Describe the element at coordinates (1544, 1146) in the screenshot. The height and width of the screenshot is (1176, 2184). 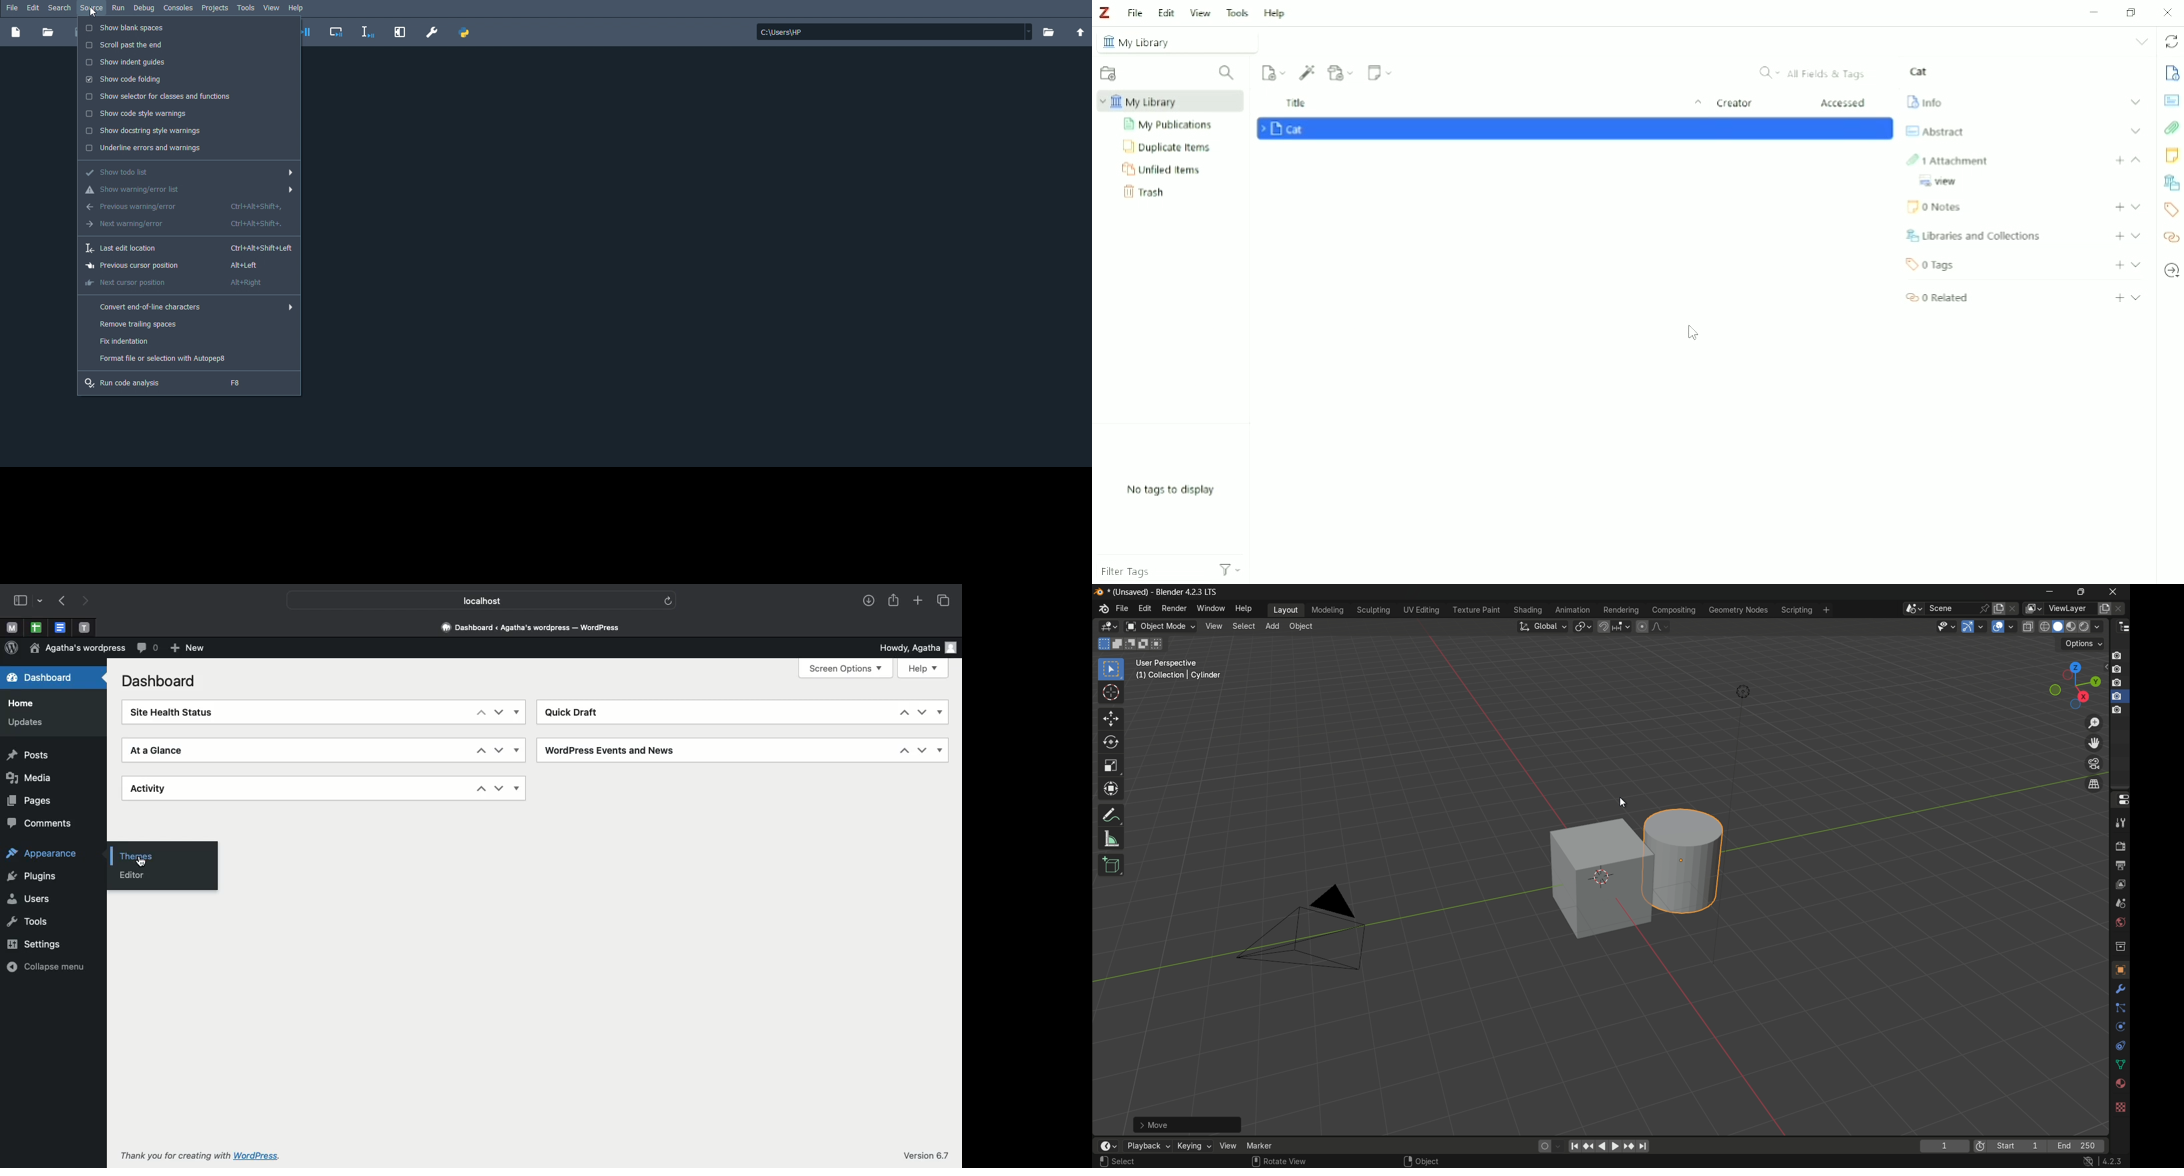
I see `auto keying` at that location.